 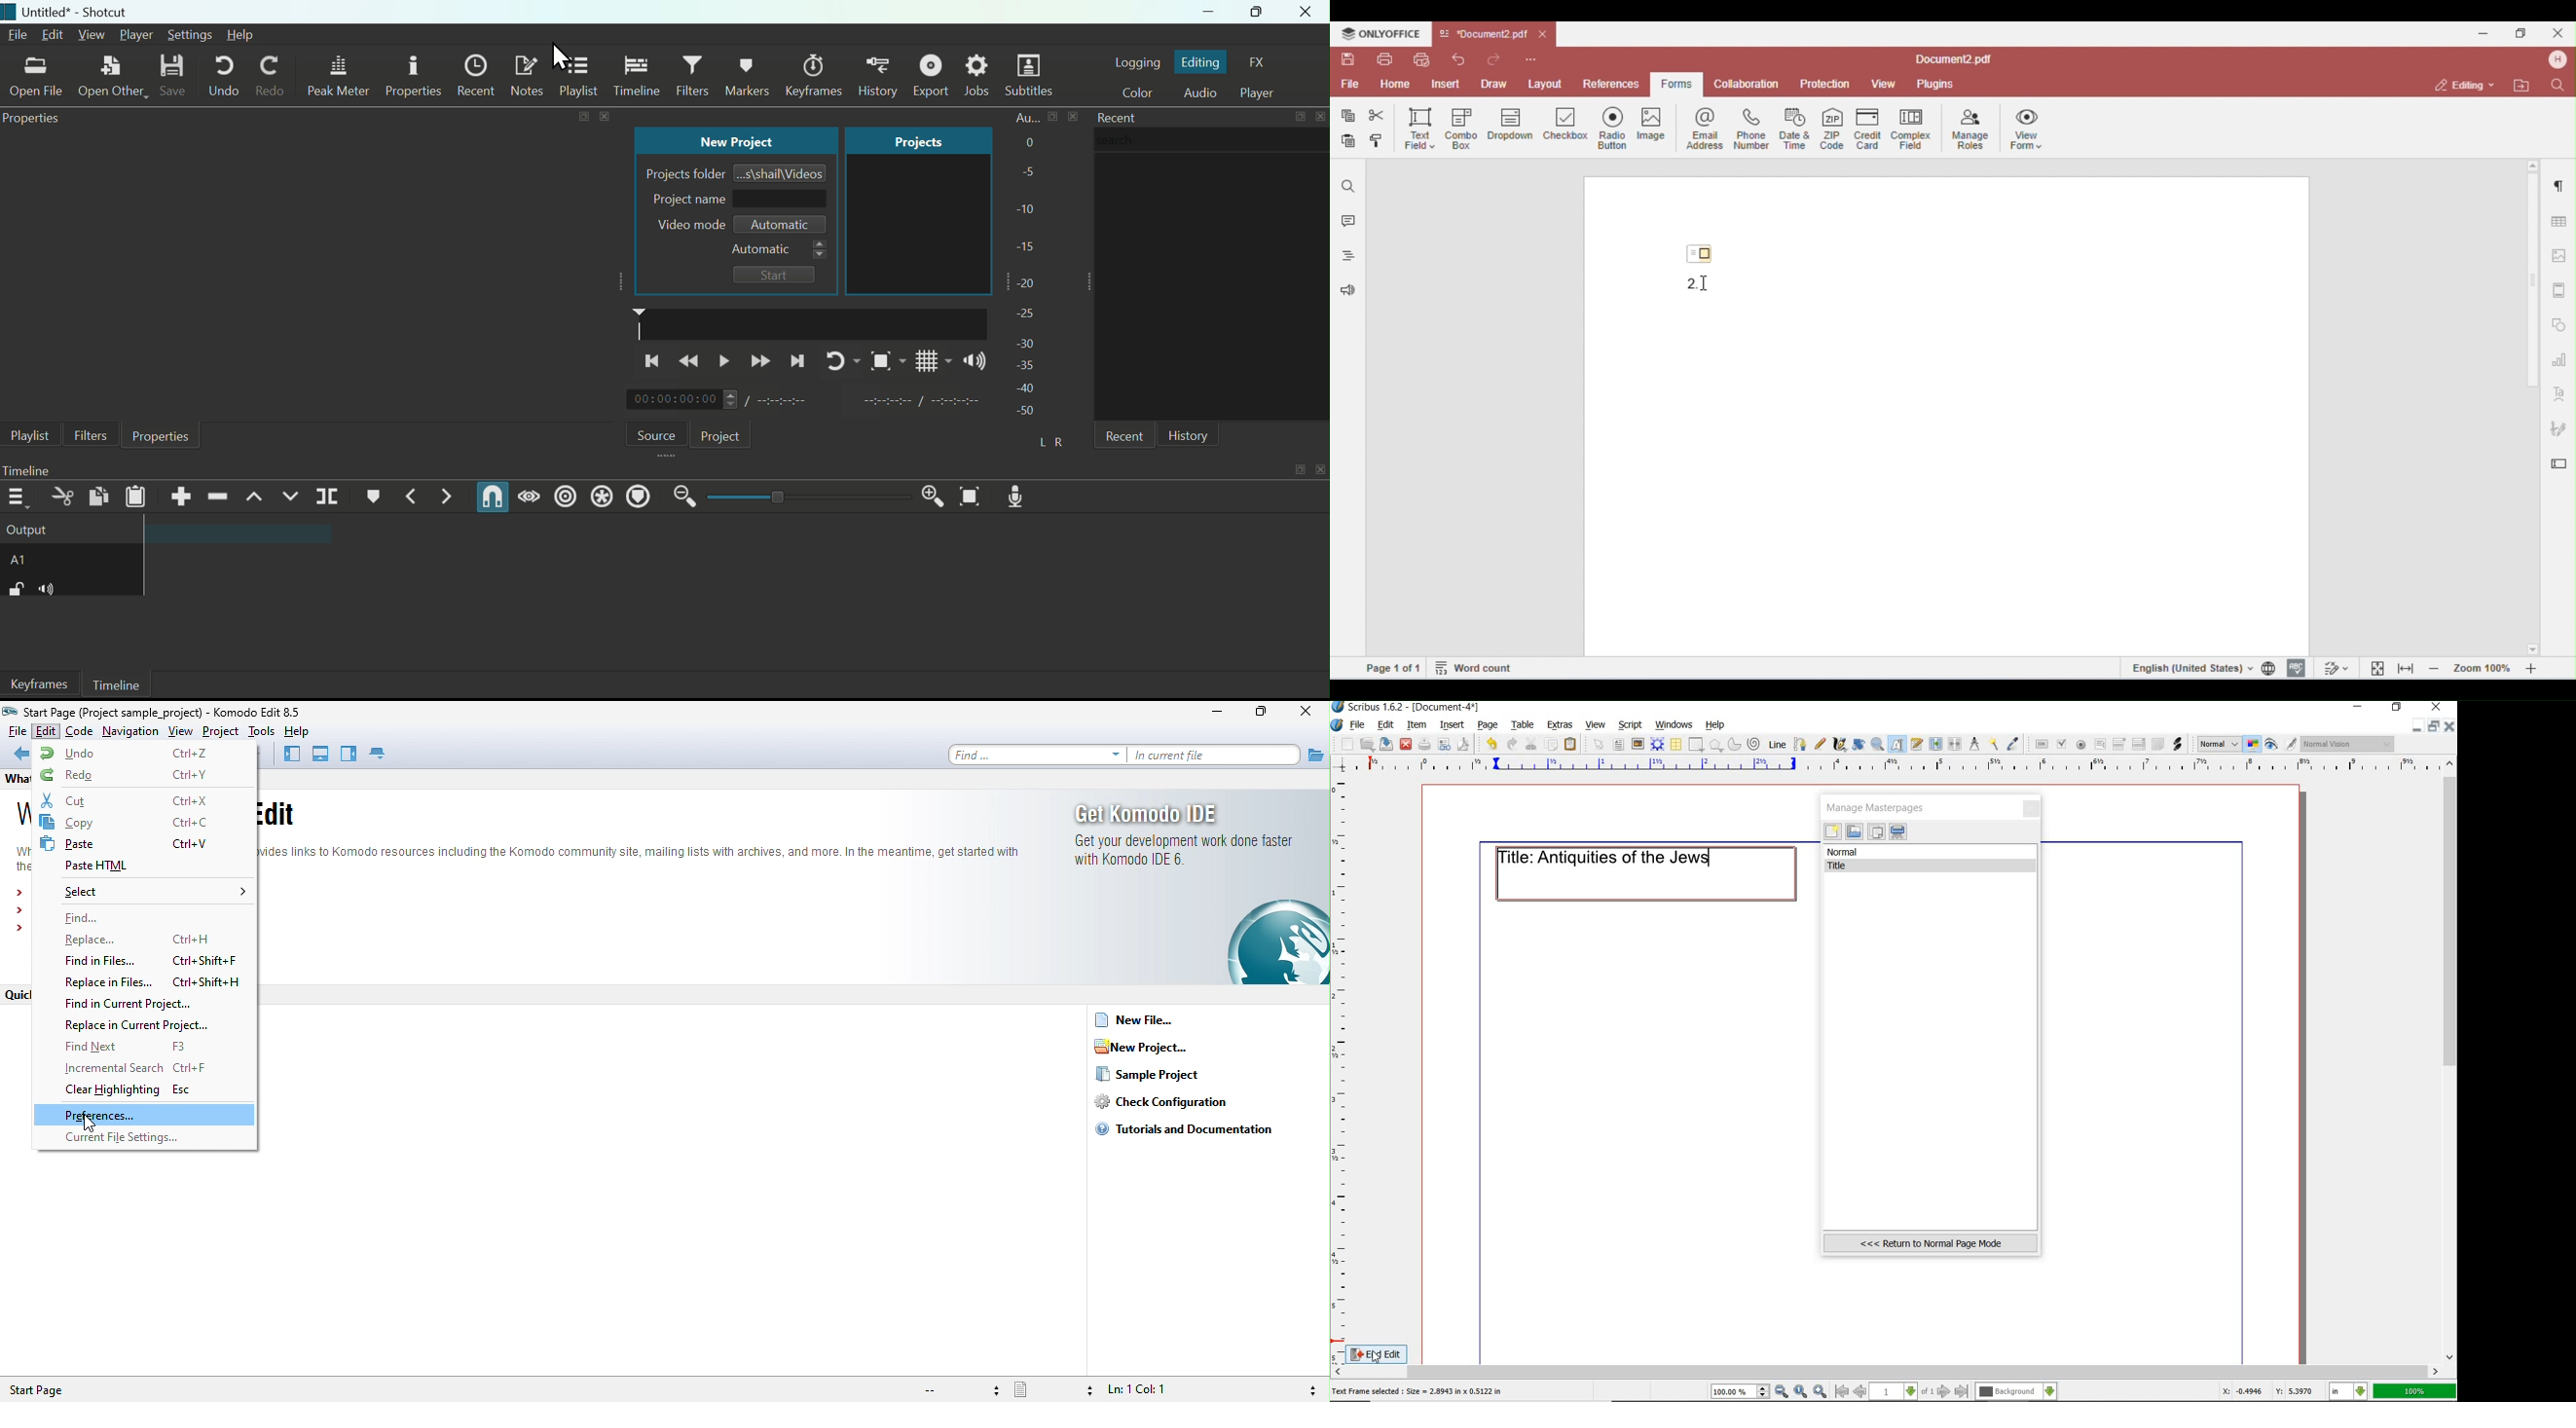 I want to click on A1, so click(x=33, y=562).